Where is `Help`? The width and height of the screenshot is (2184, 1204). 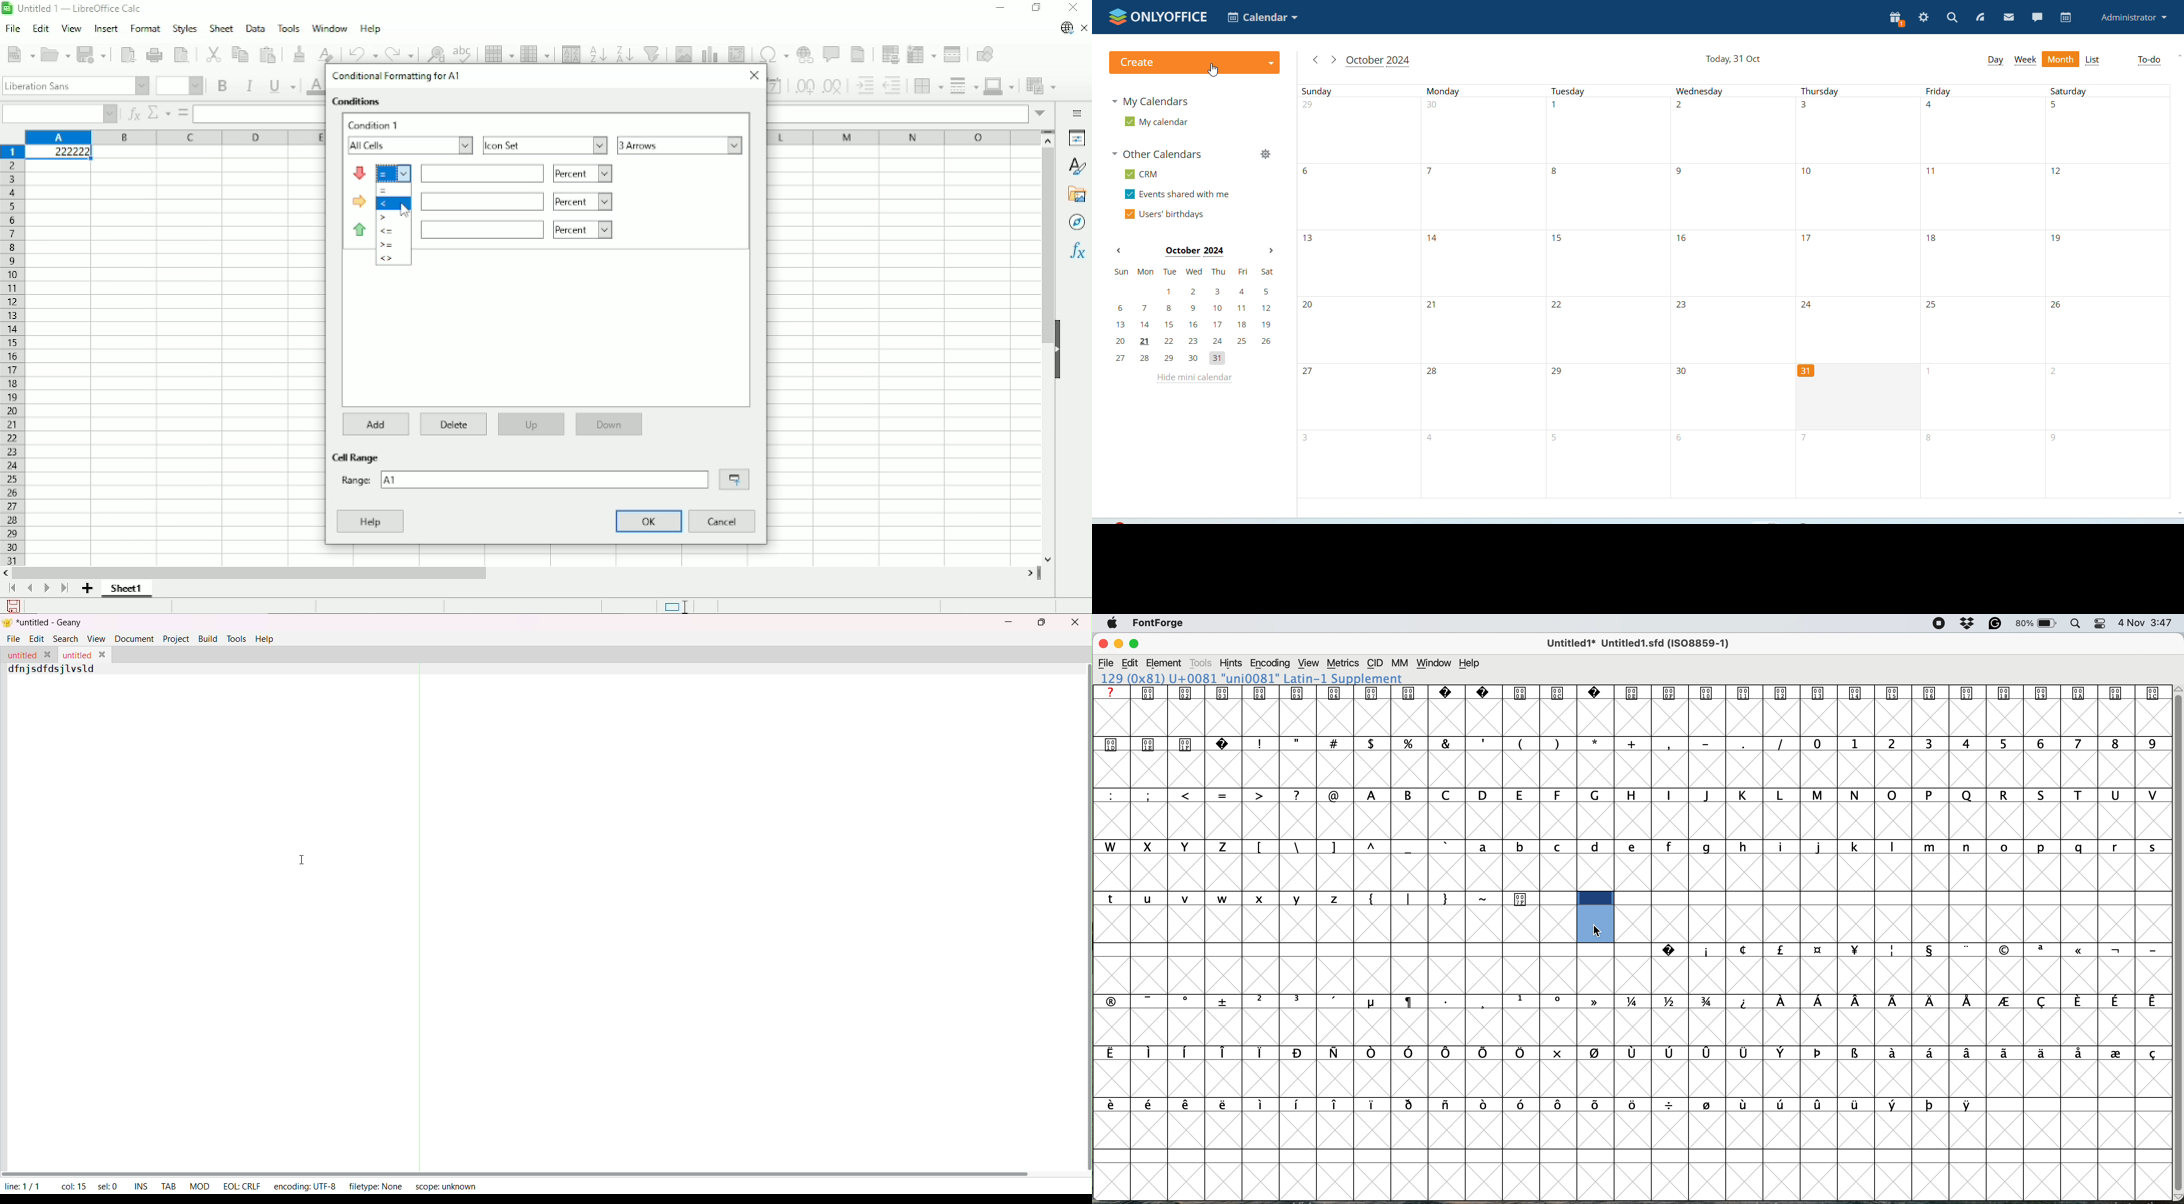
Help is located at coordinates (1470, 664).